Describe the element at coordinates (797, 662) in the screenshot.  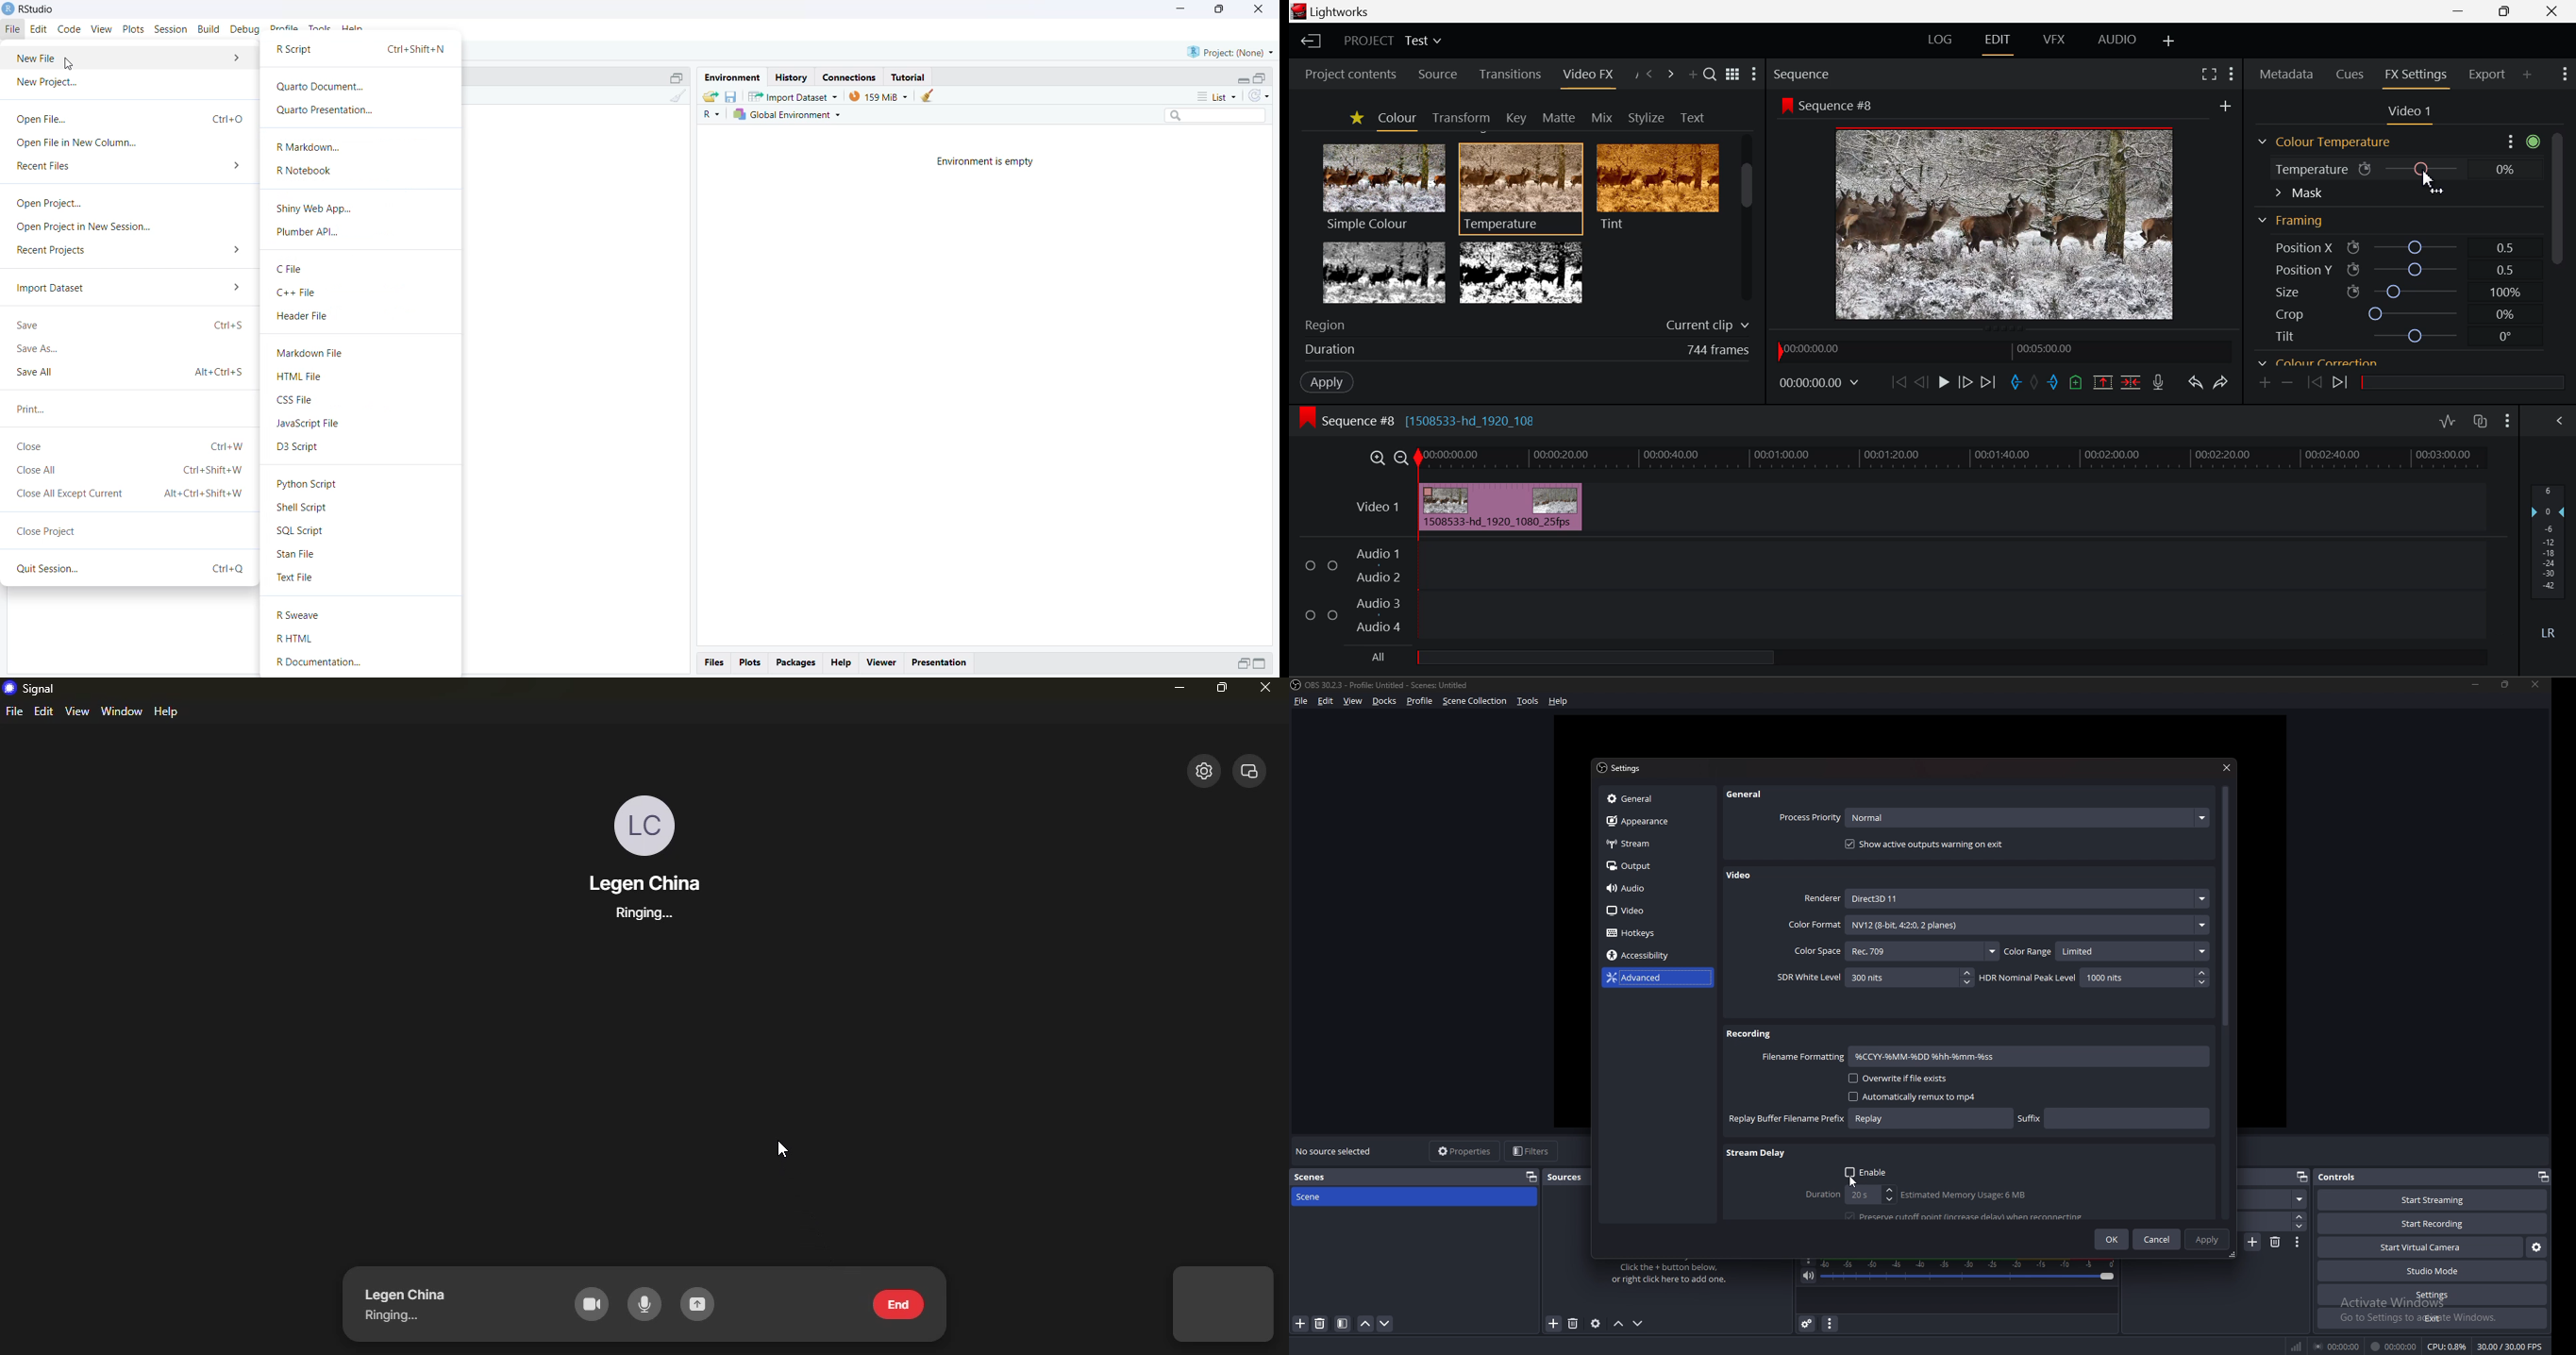
I see `packages` at that location.